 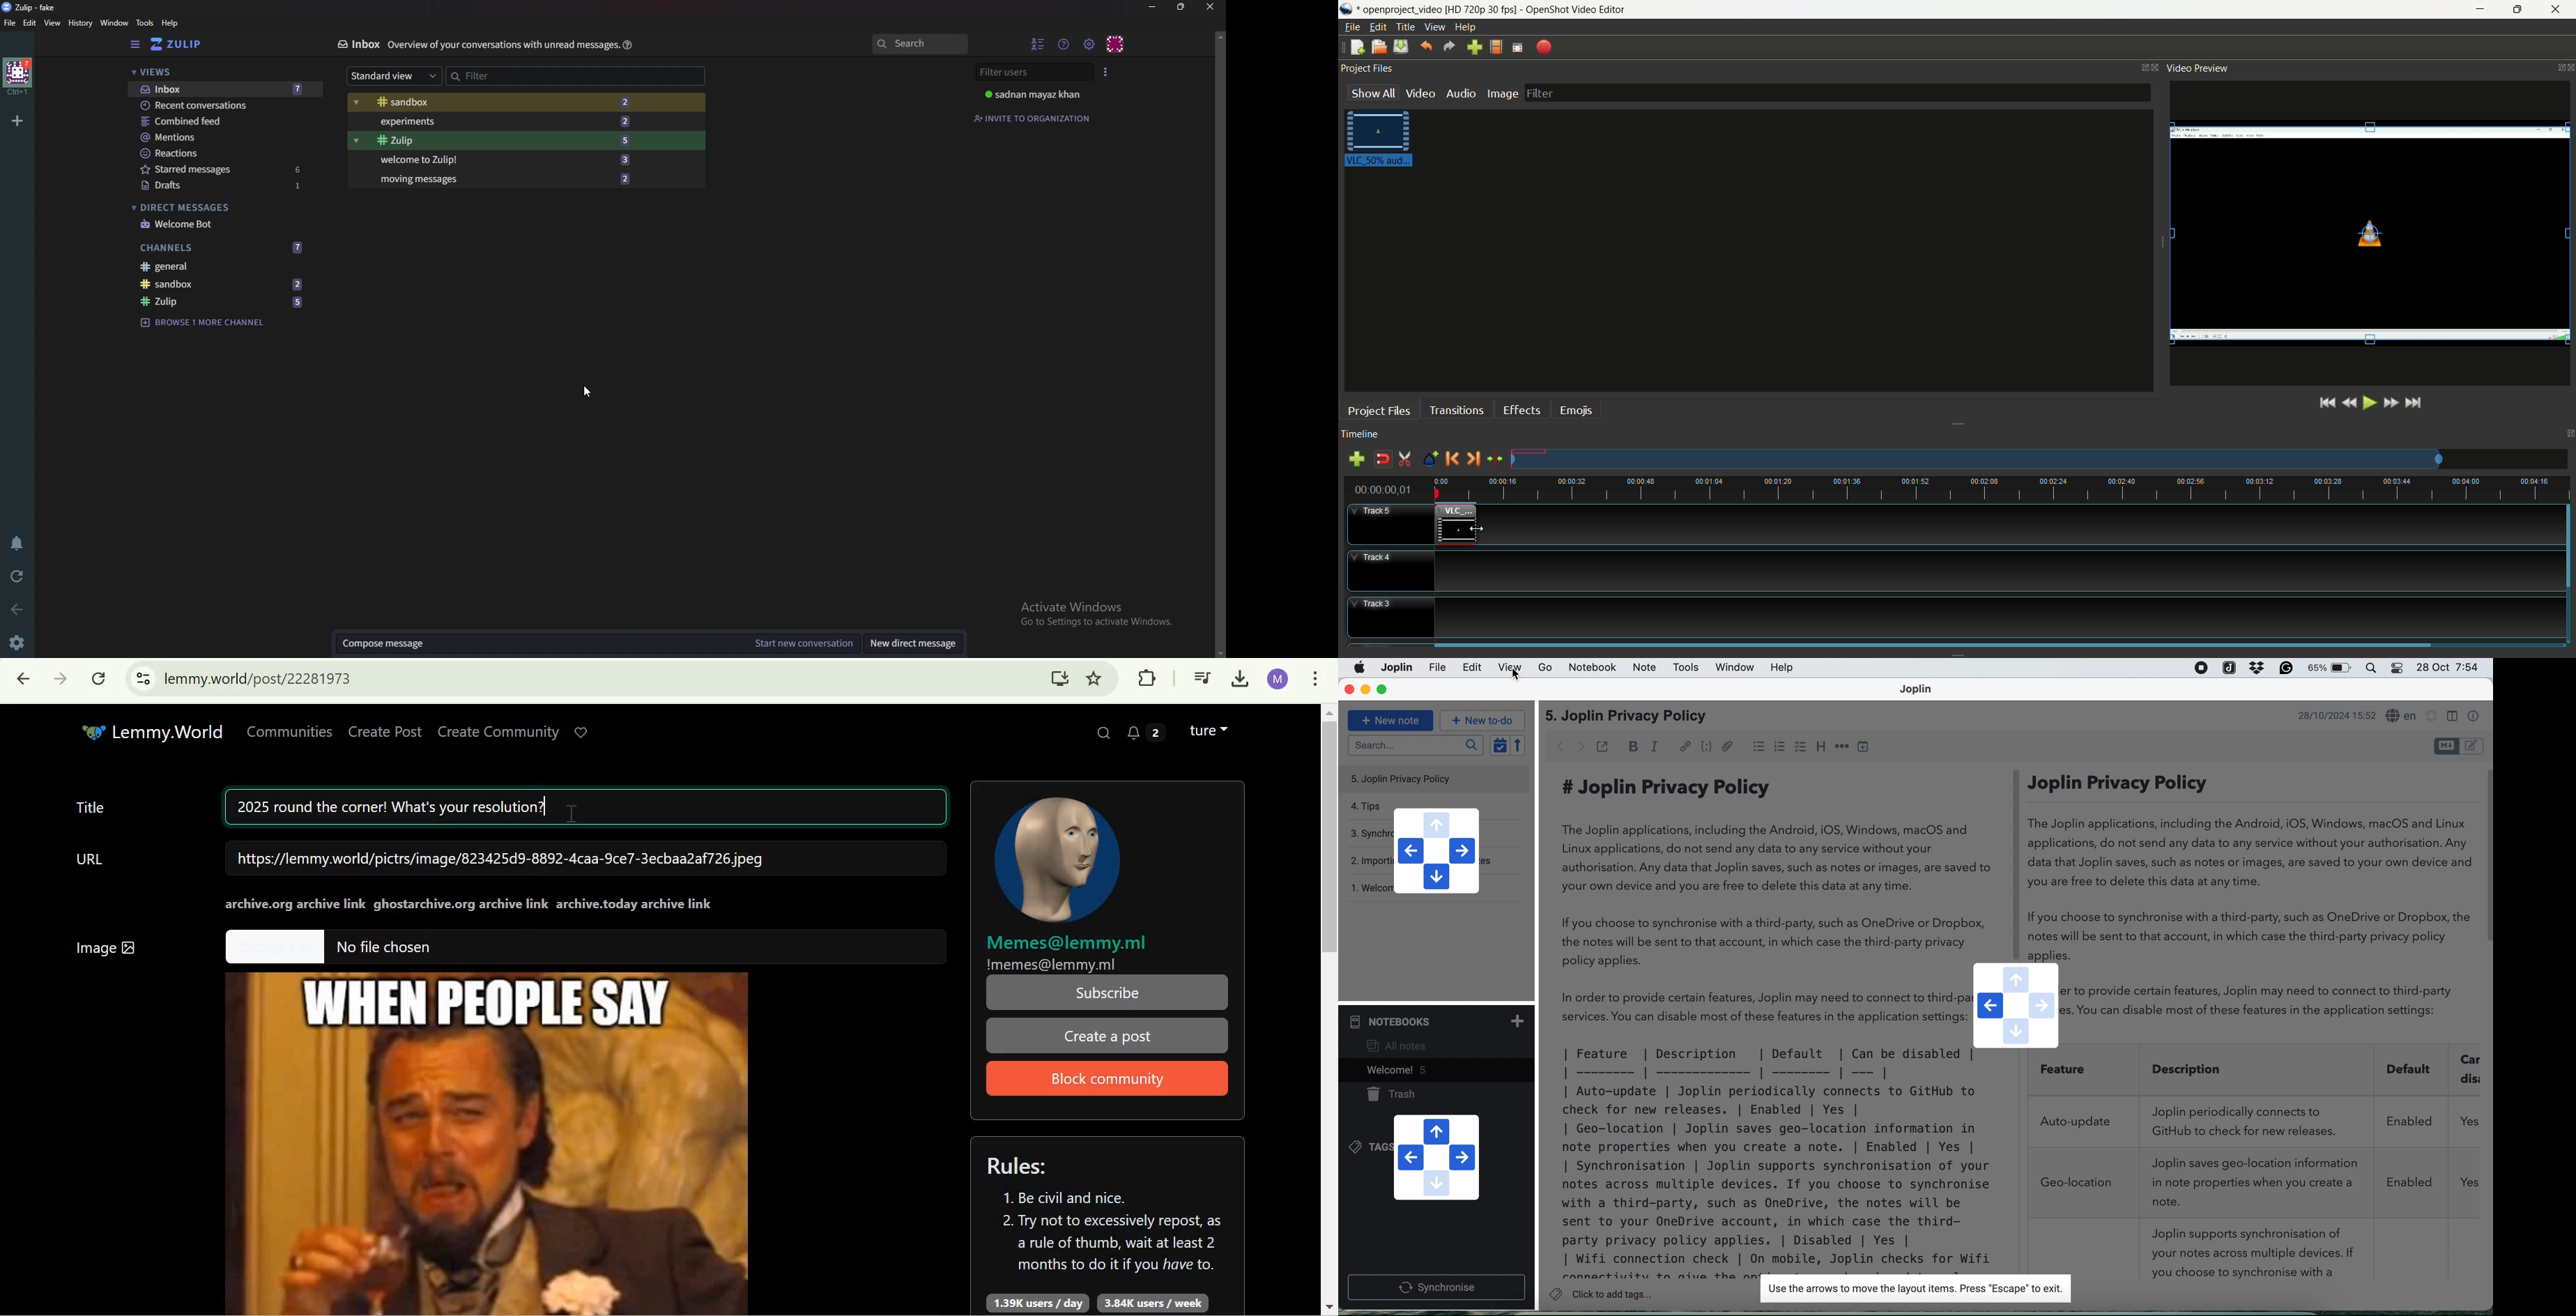 What do you see at coordinates (2255, 668) in the screenshot?
I see `dropbox` at bounding box center [2255, 668].